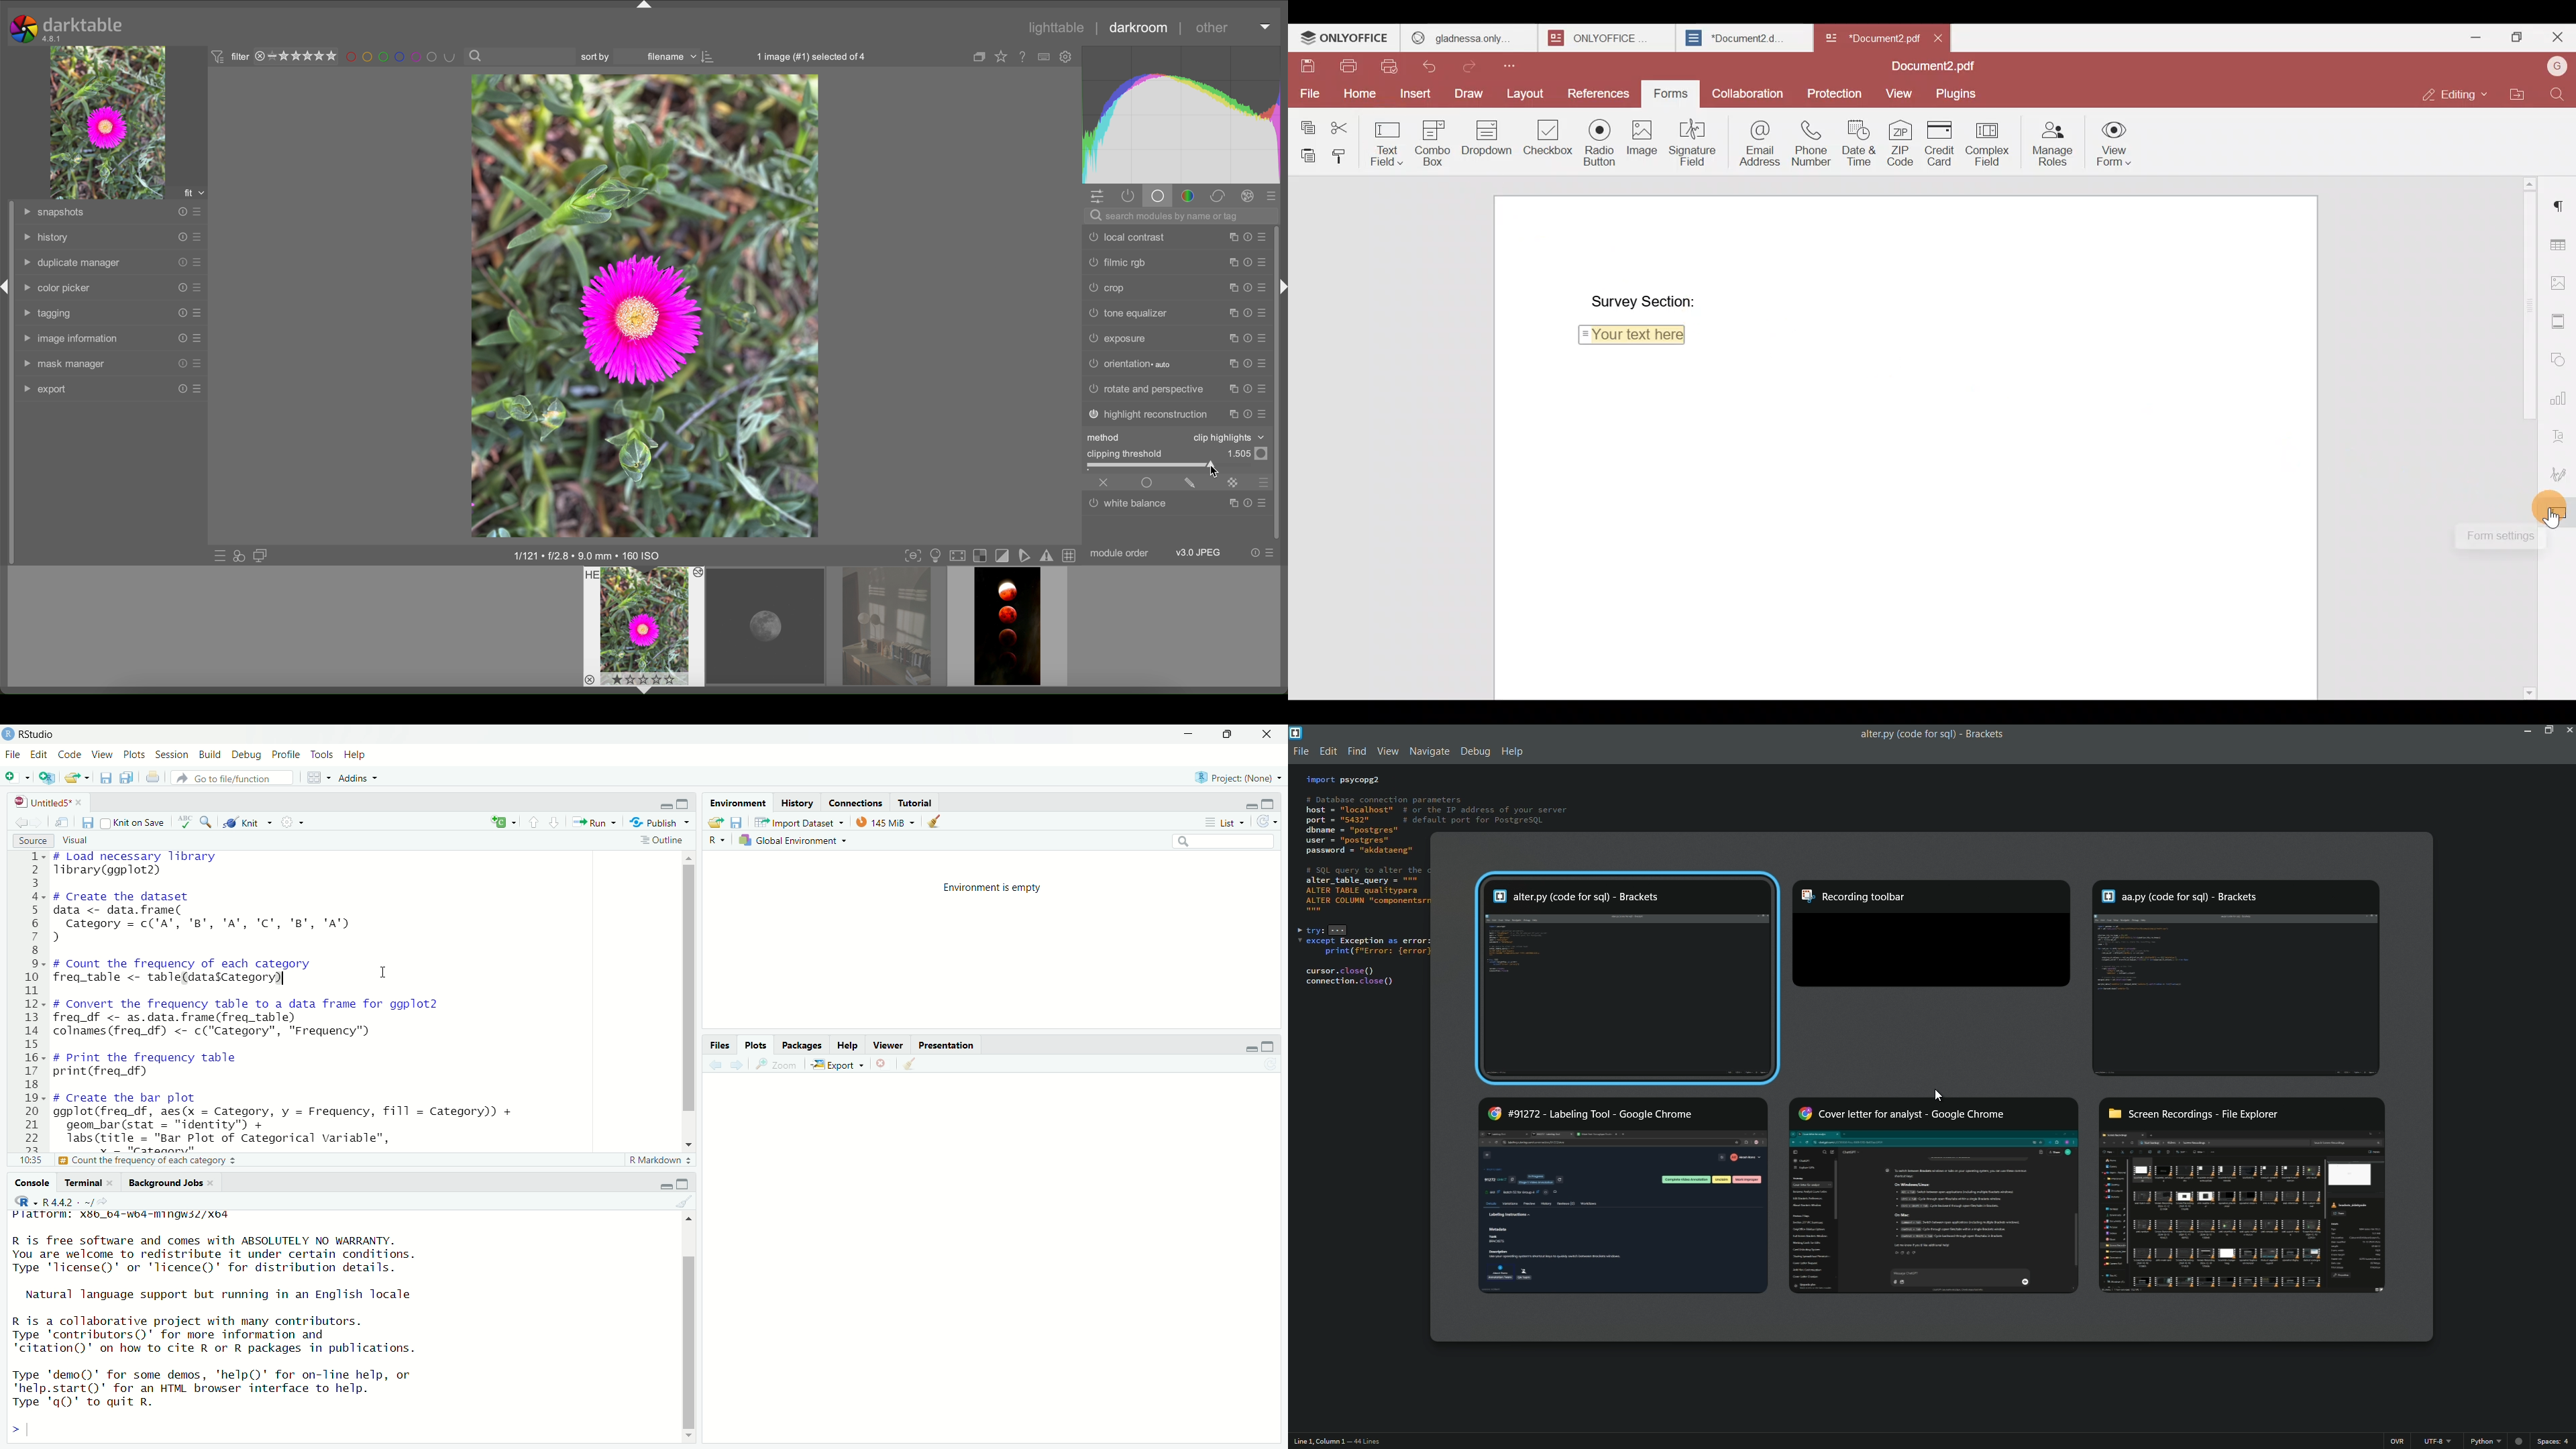  What do you see at coordinates (207, 824) in the screenshot?
I see `find and replace` at bounding box center [207, 824].